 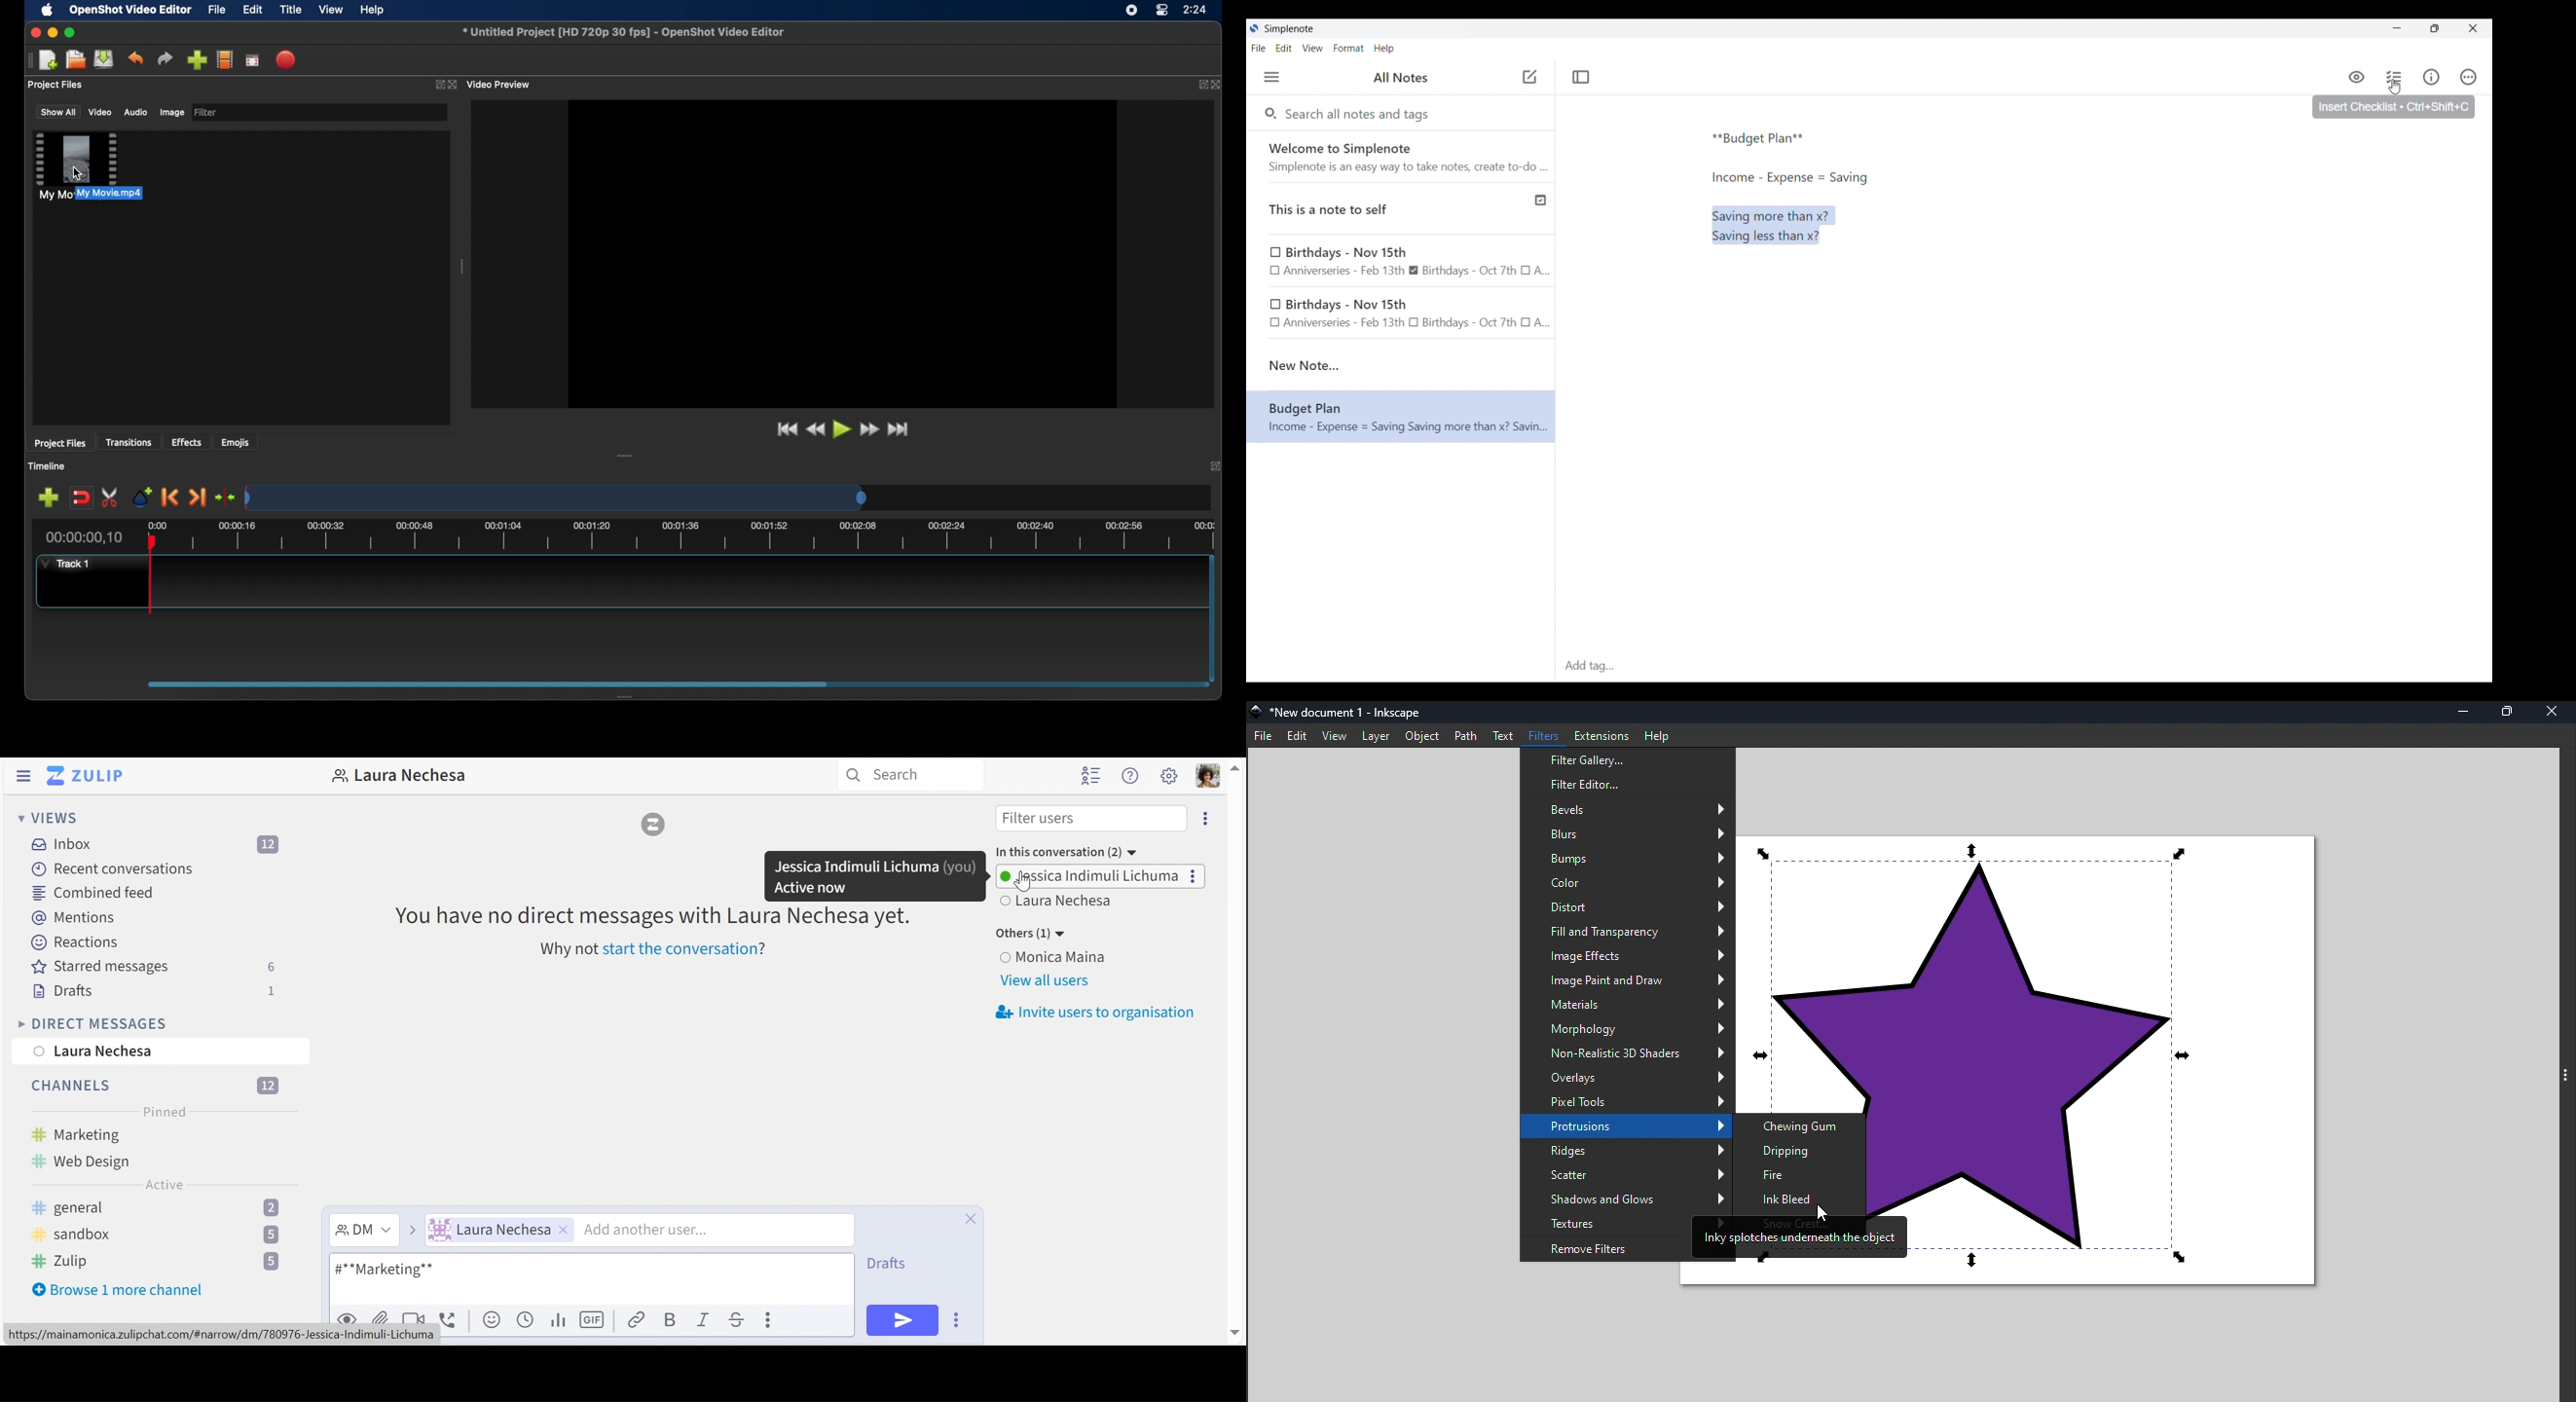 I want to click on previous marker, so click(x=168, y=497).